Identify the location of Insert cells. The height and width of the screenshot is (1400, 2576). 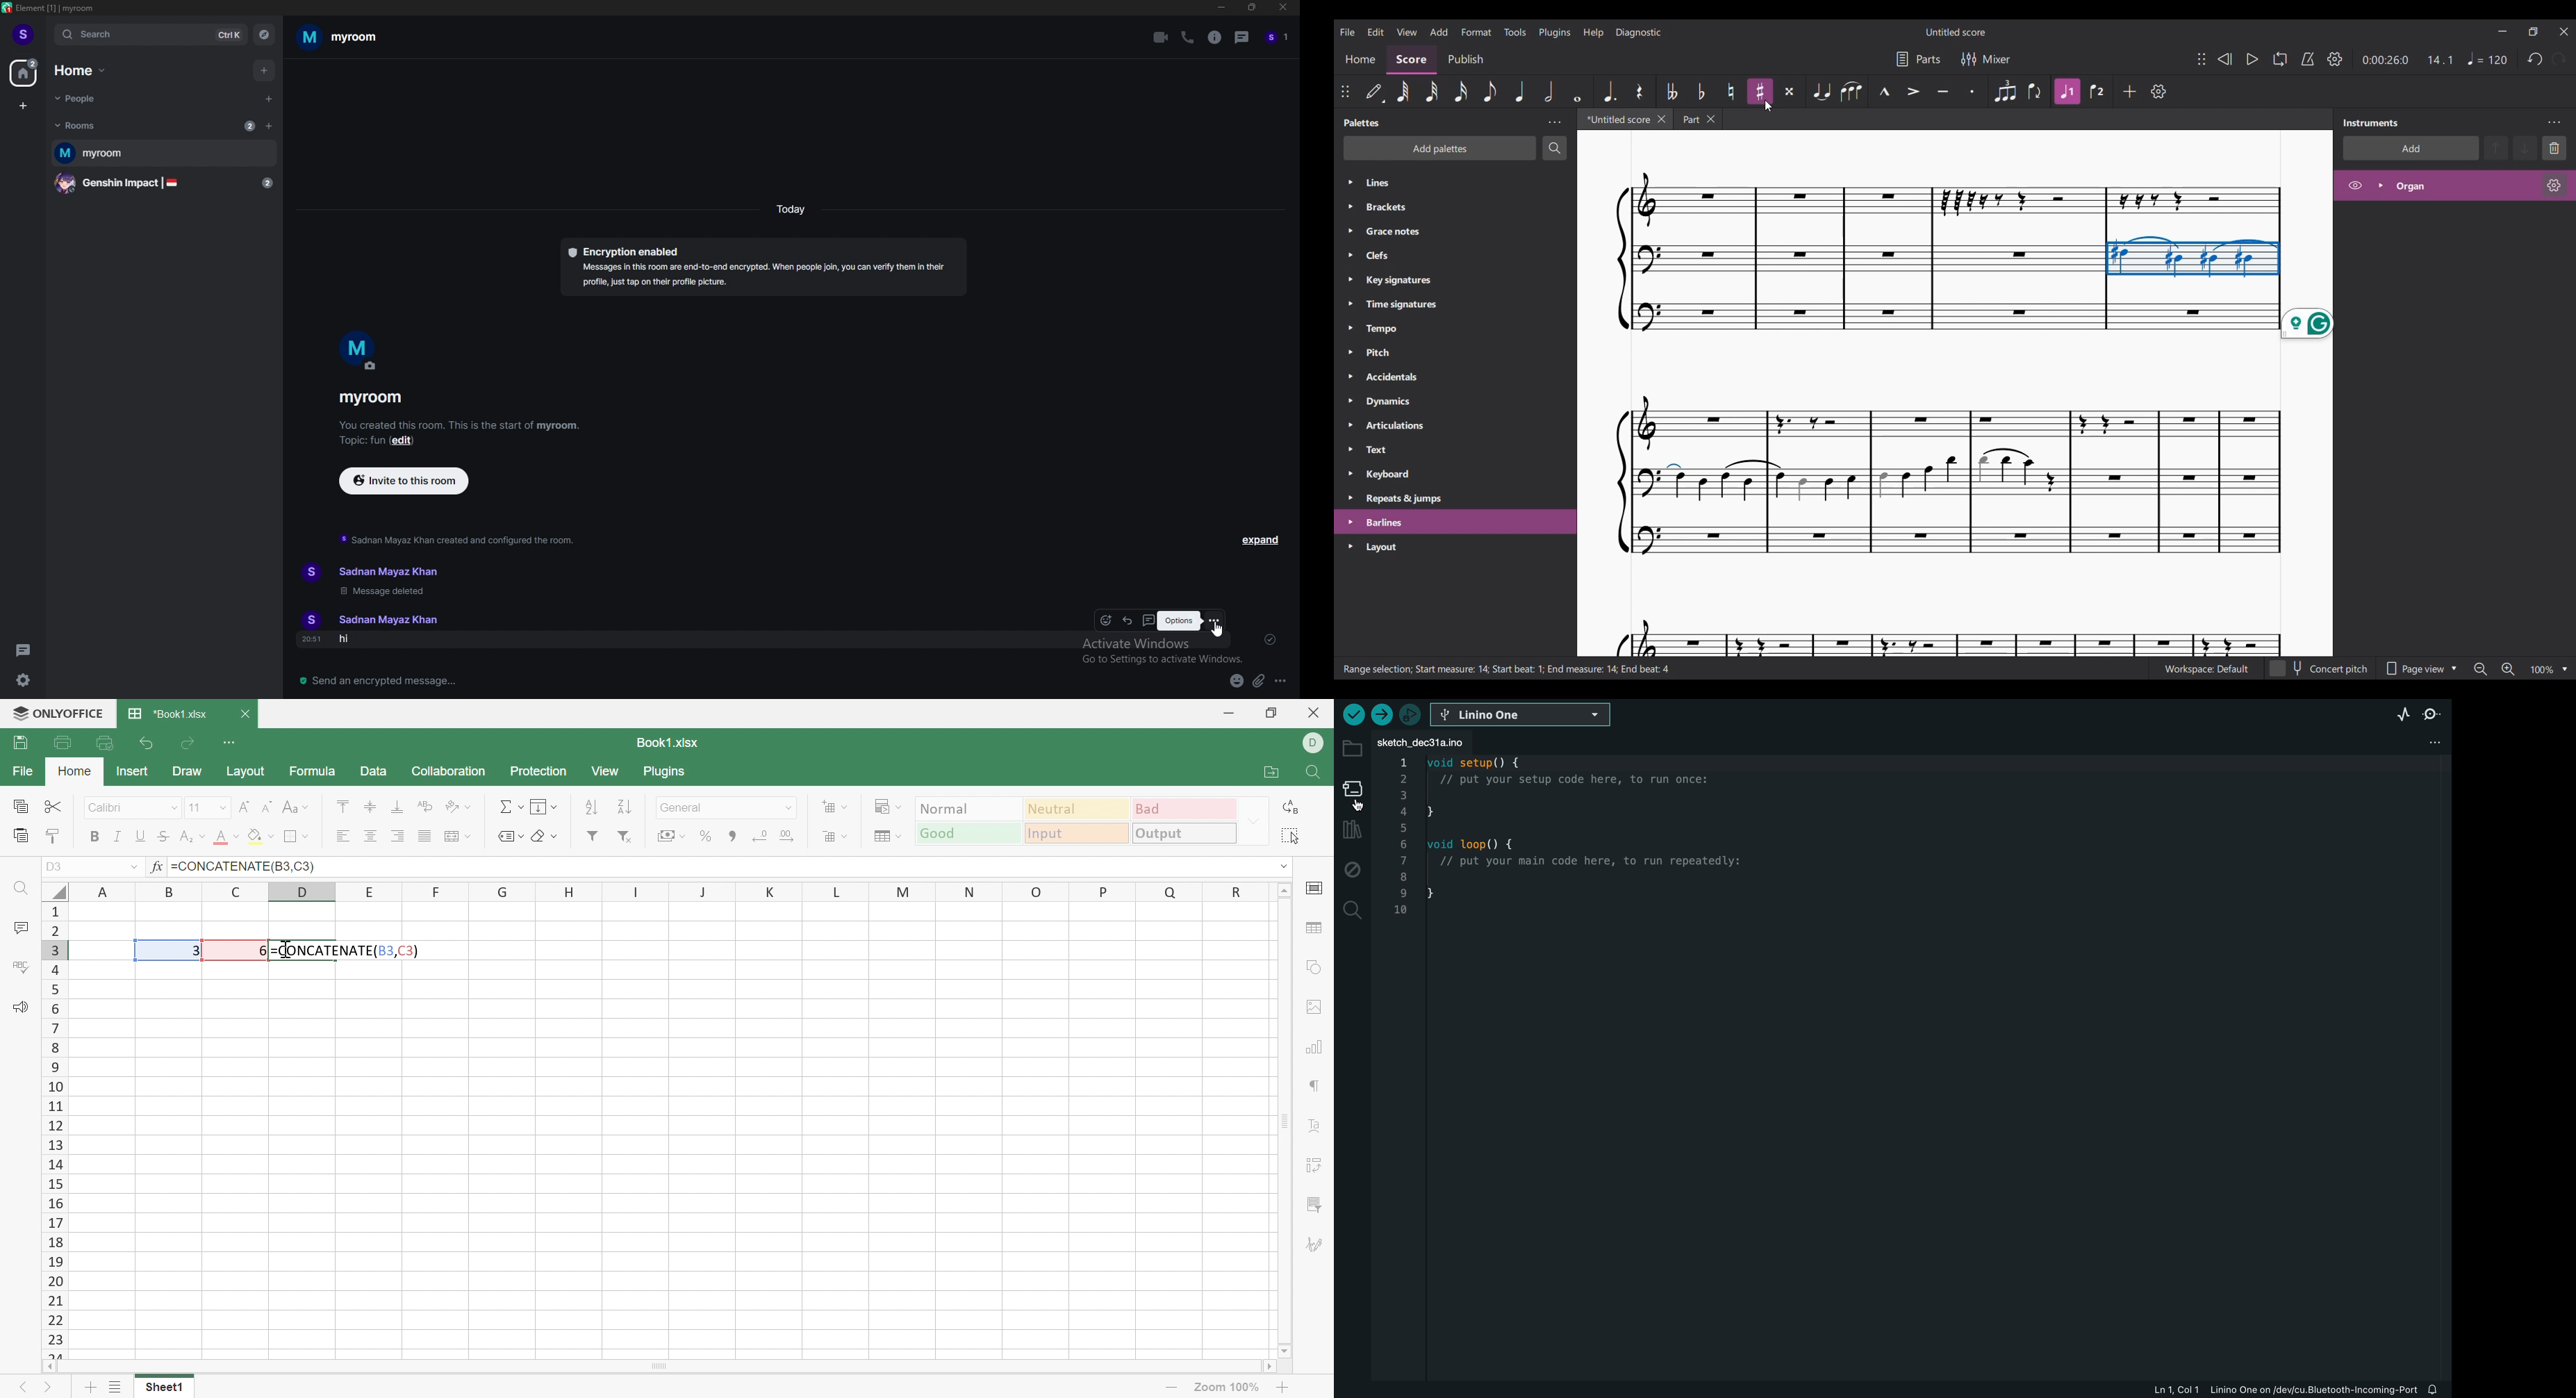
(837, 806).